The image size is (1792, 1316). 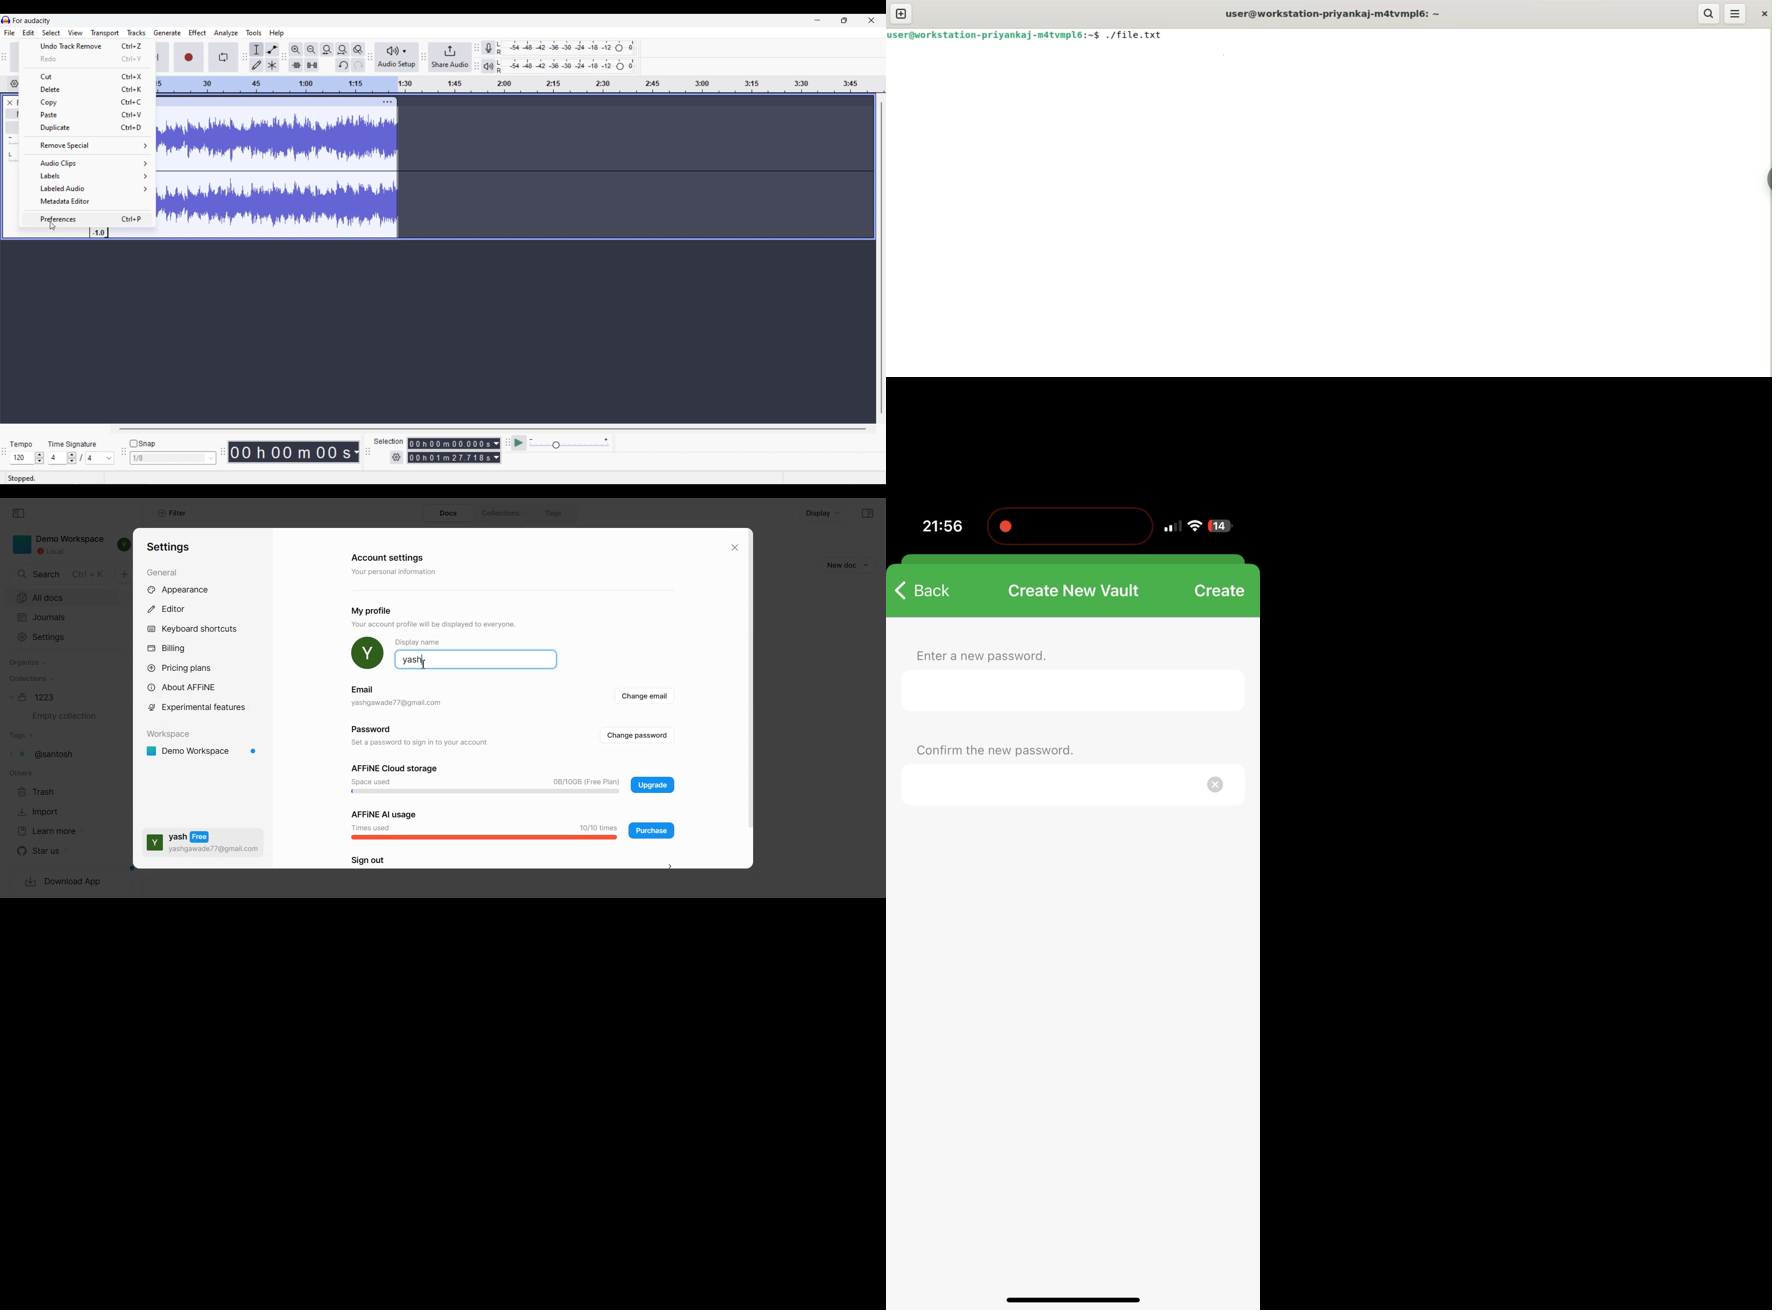 I want to click on Playback level, so click(x=566, y=66).